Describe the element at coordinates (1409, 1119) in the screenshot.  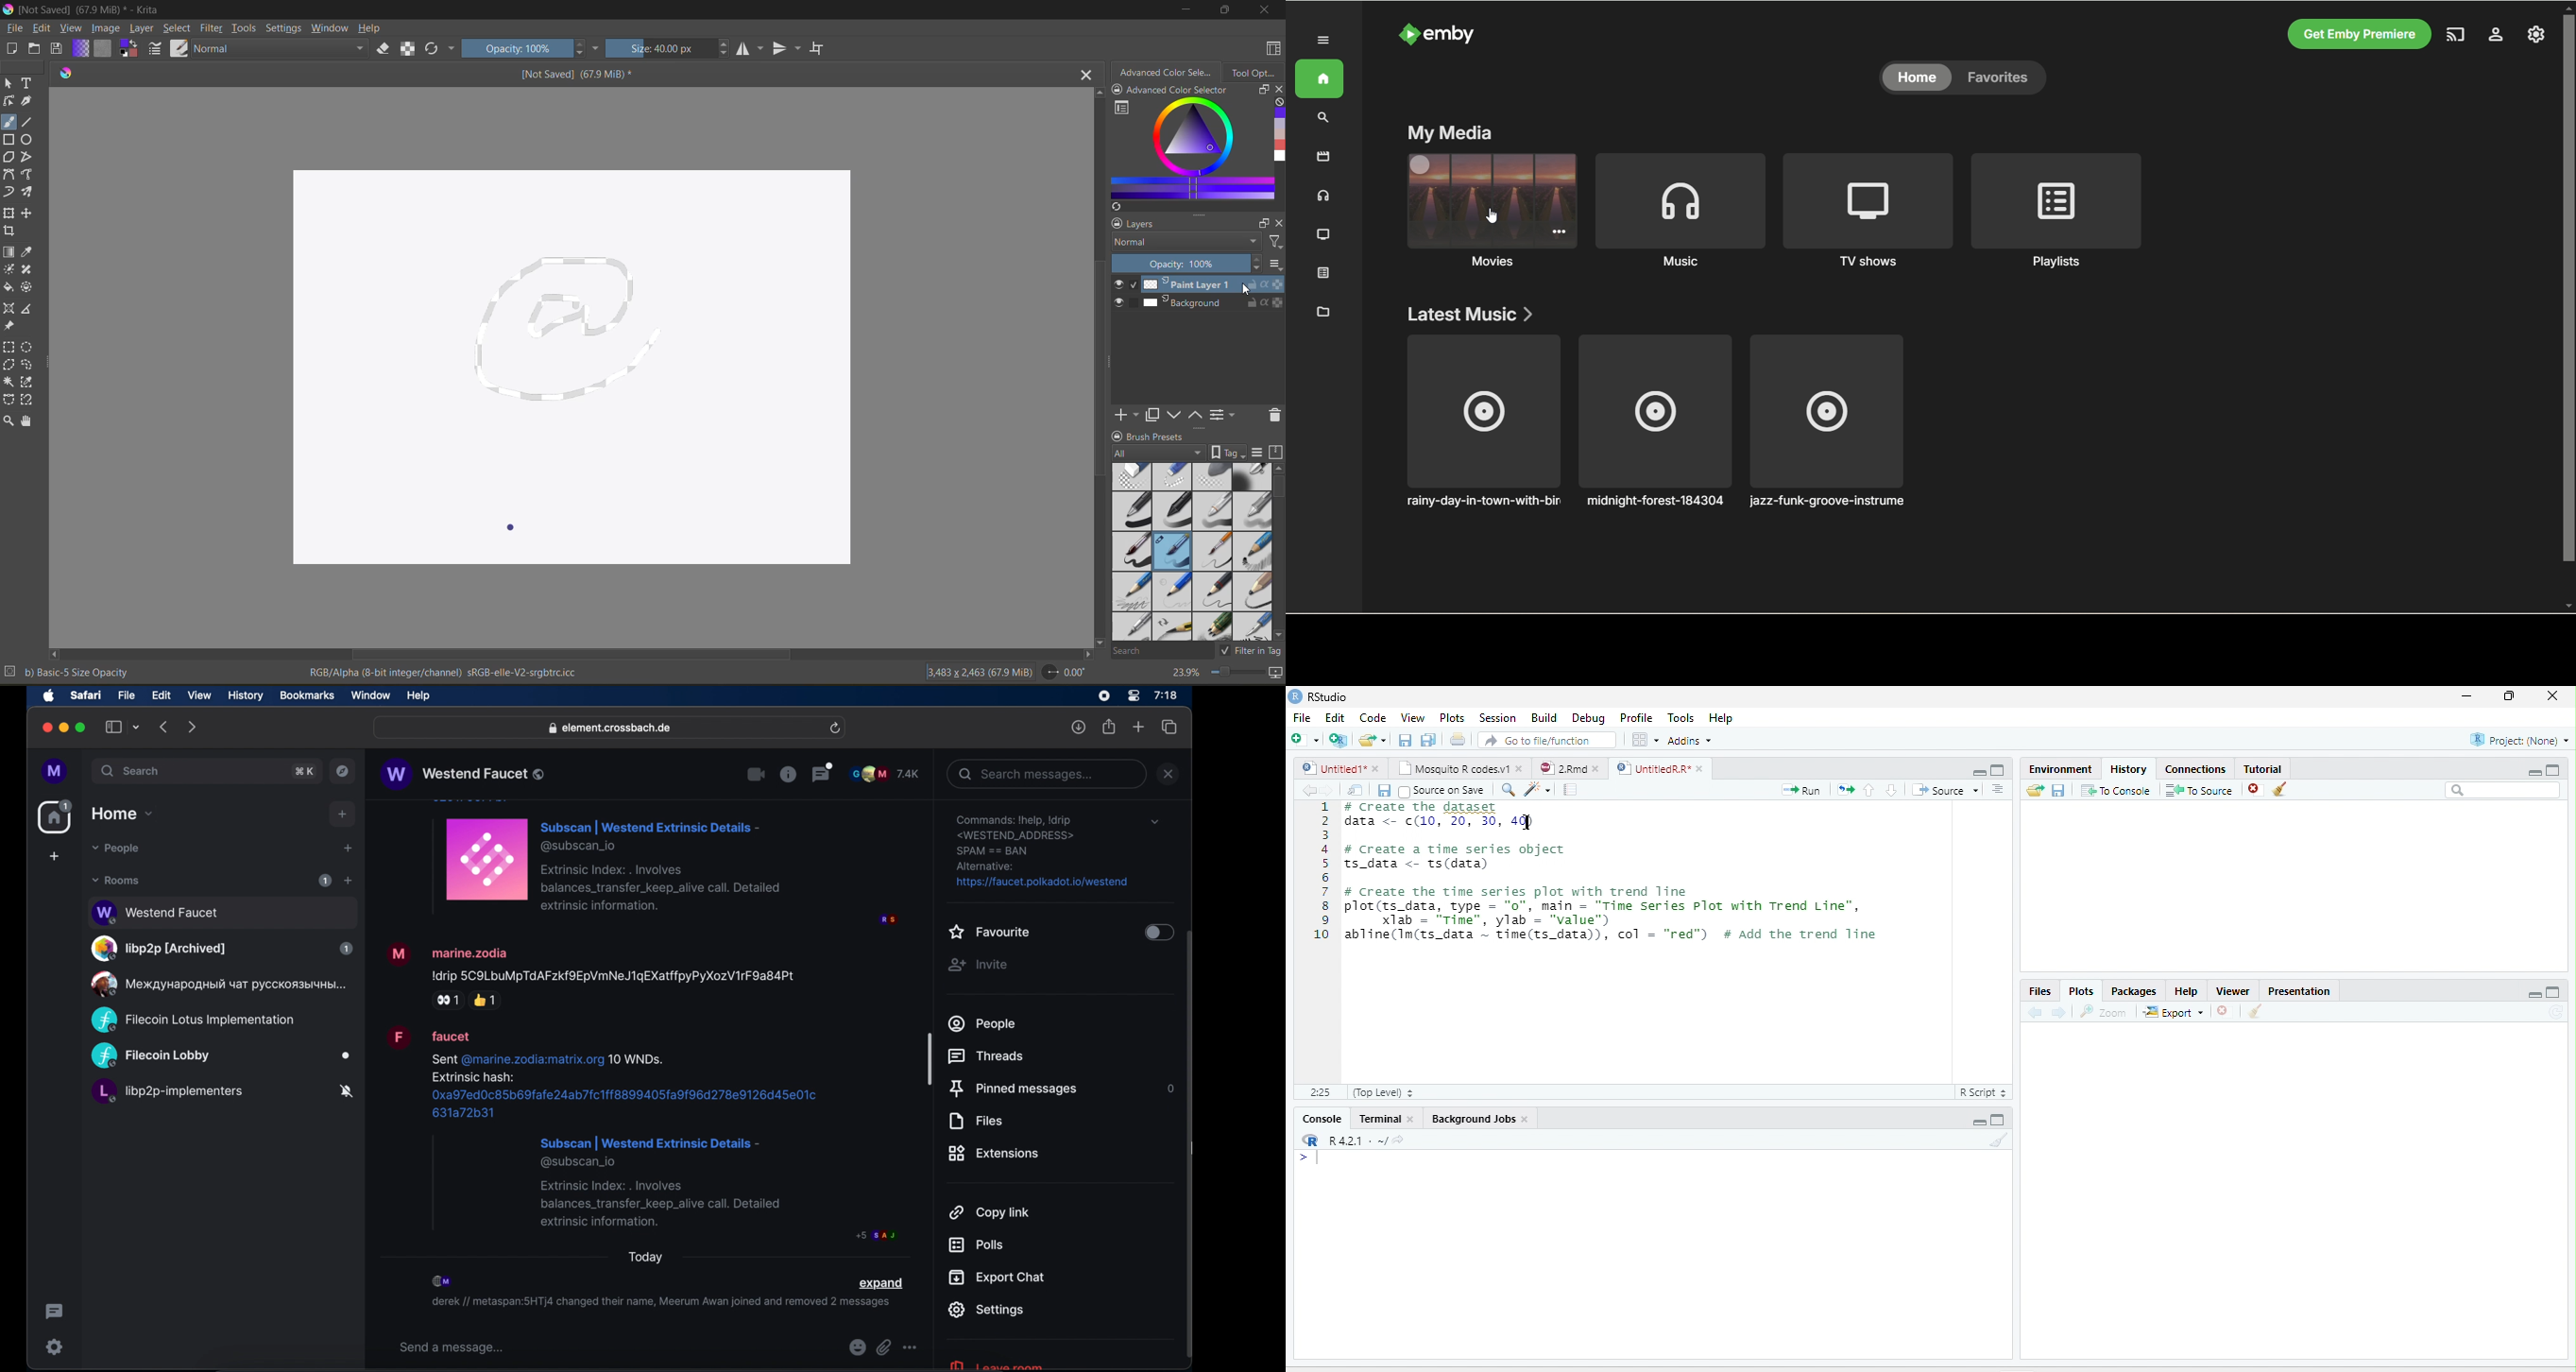
I see `close` at that location.